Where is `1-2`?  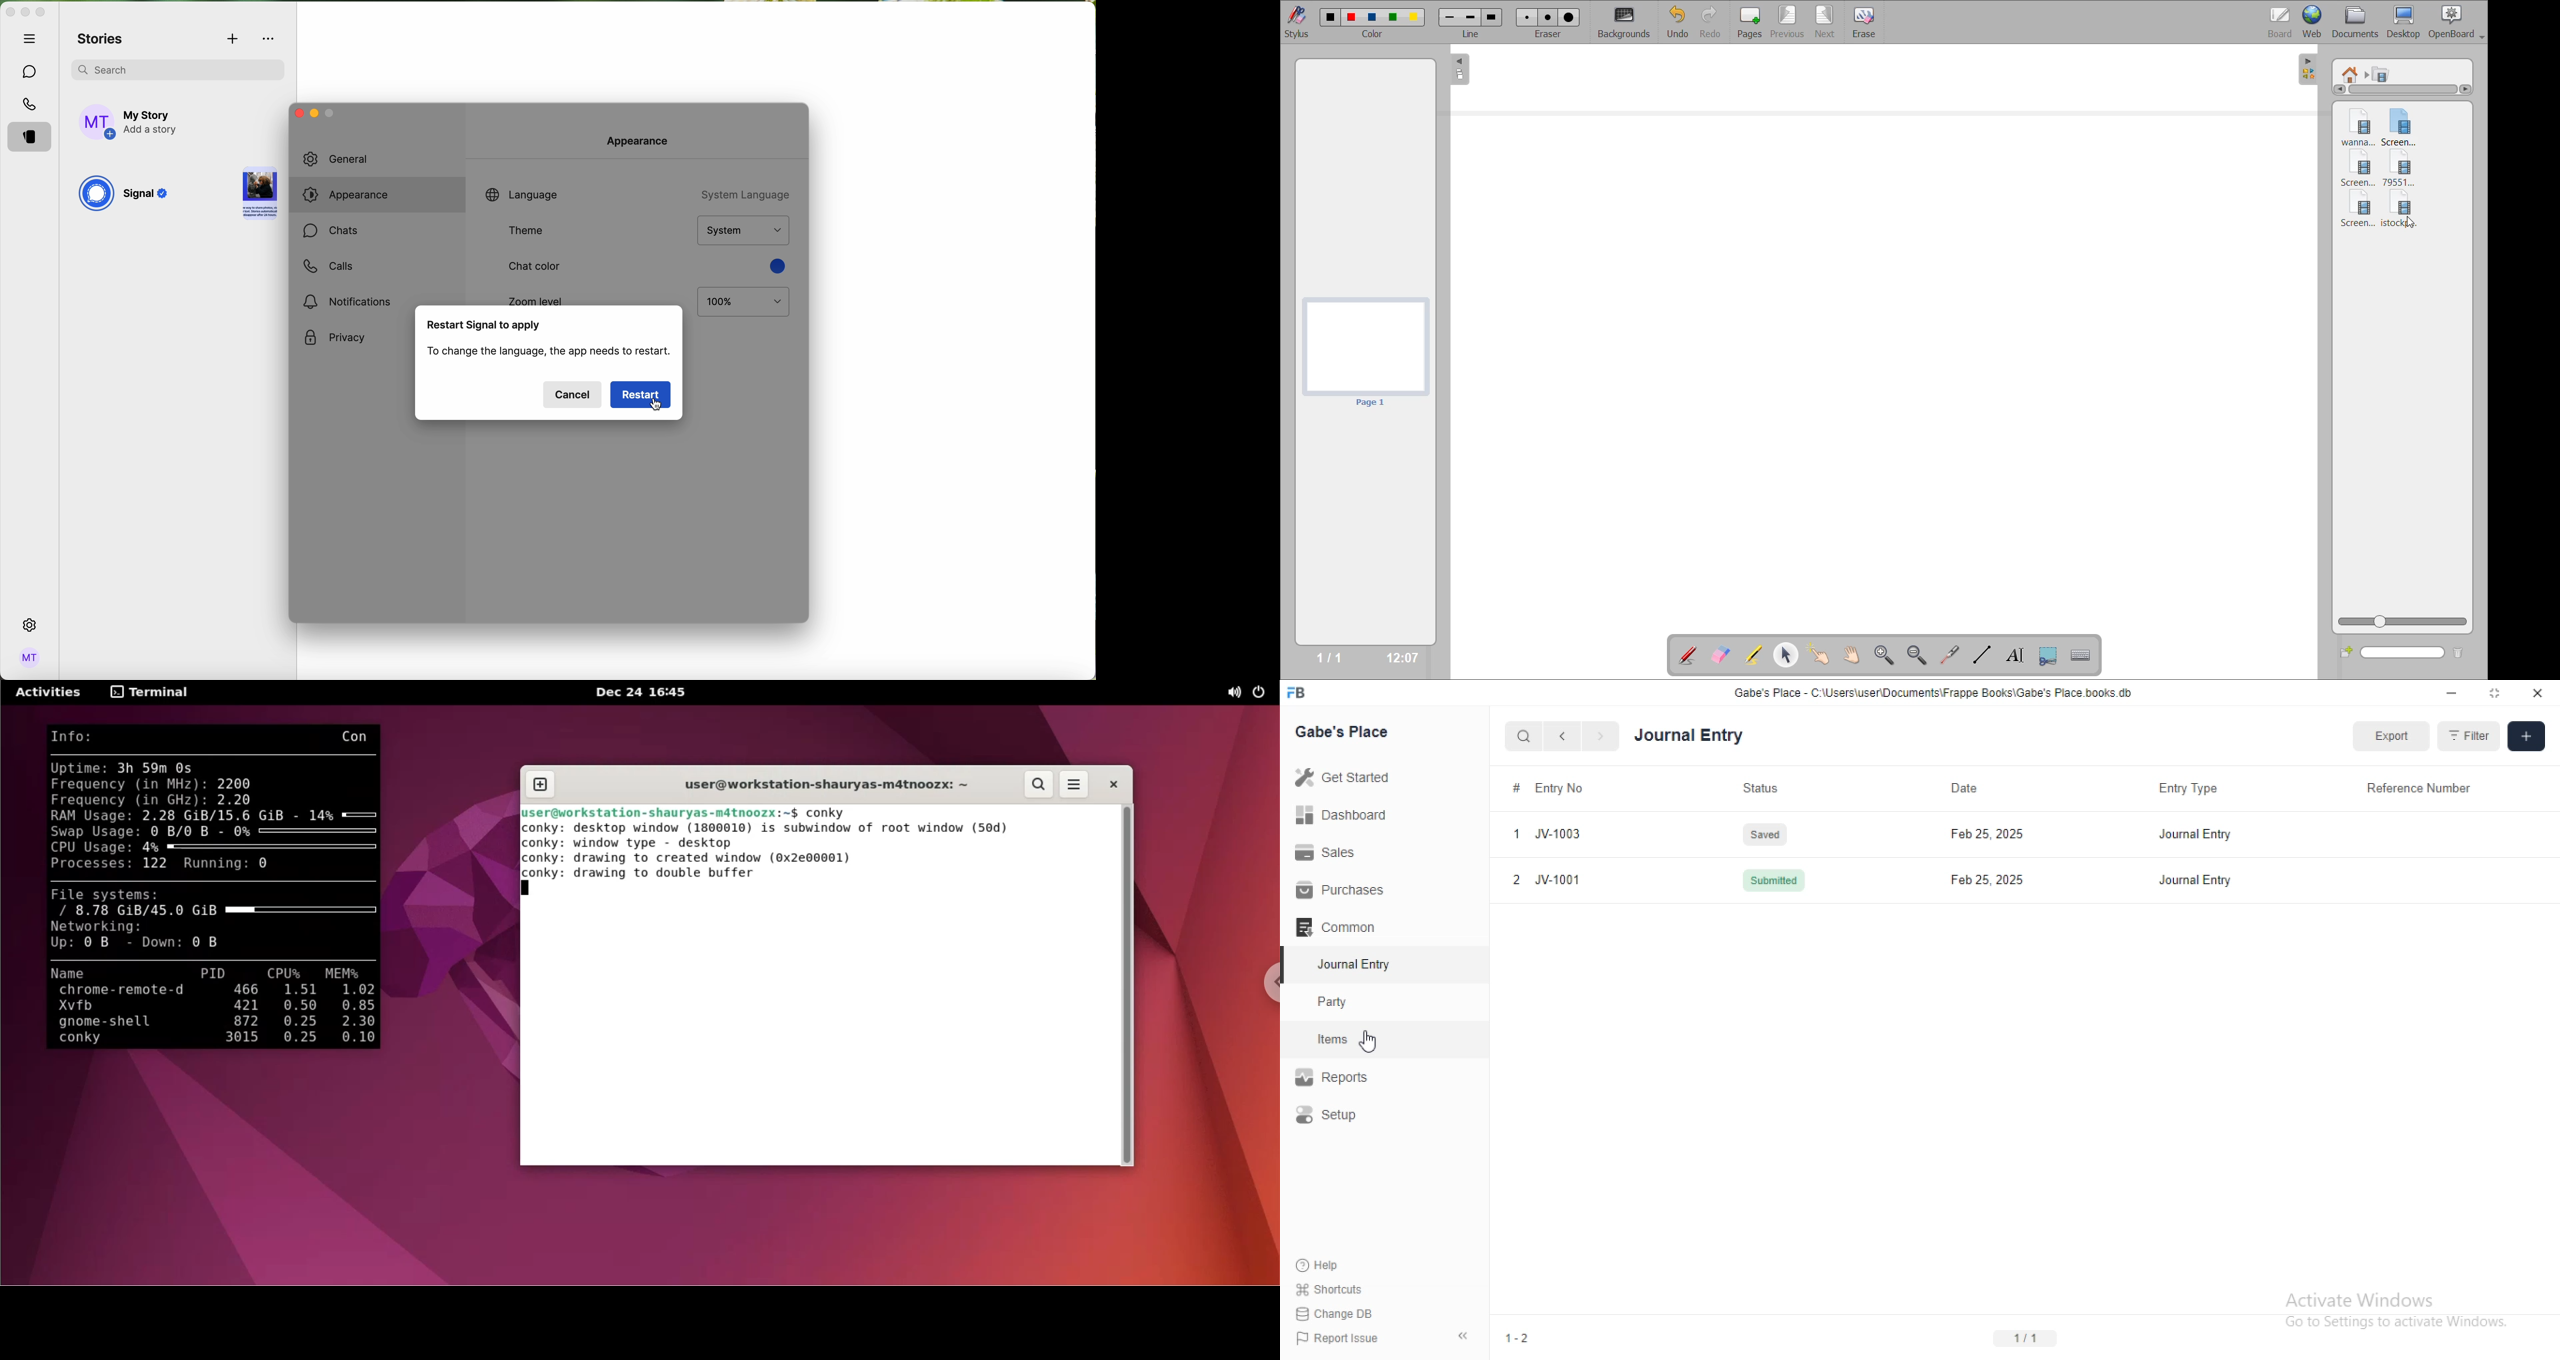 1-2 is located at coordinates (1523, 1337).